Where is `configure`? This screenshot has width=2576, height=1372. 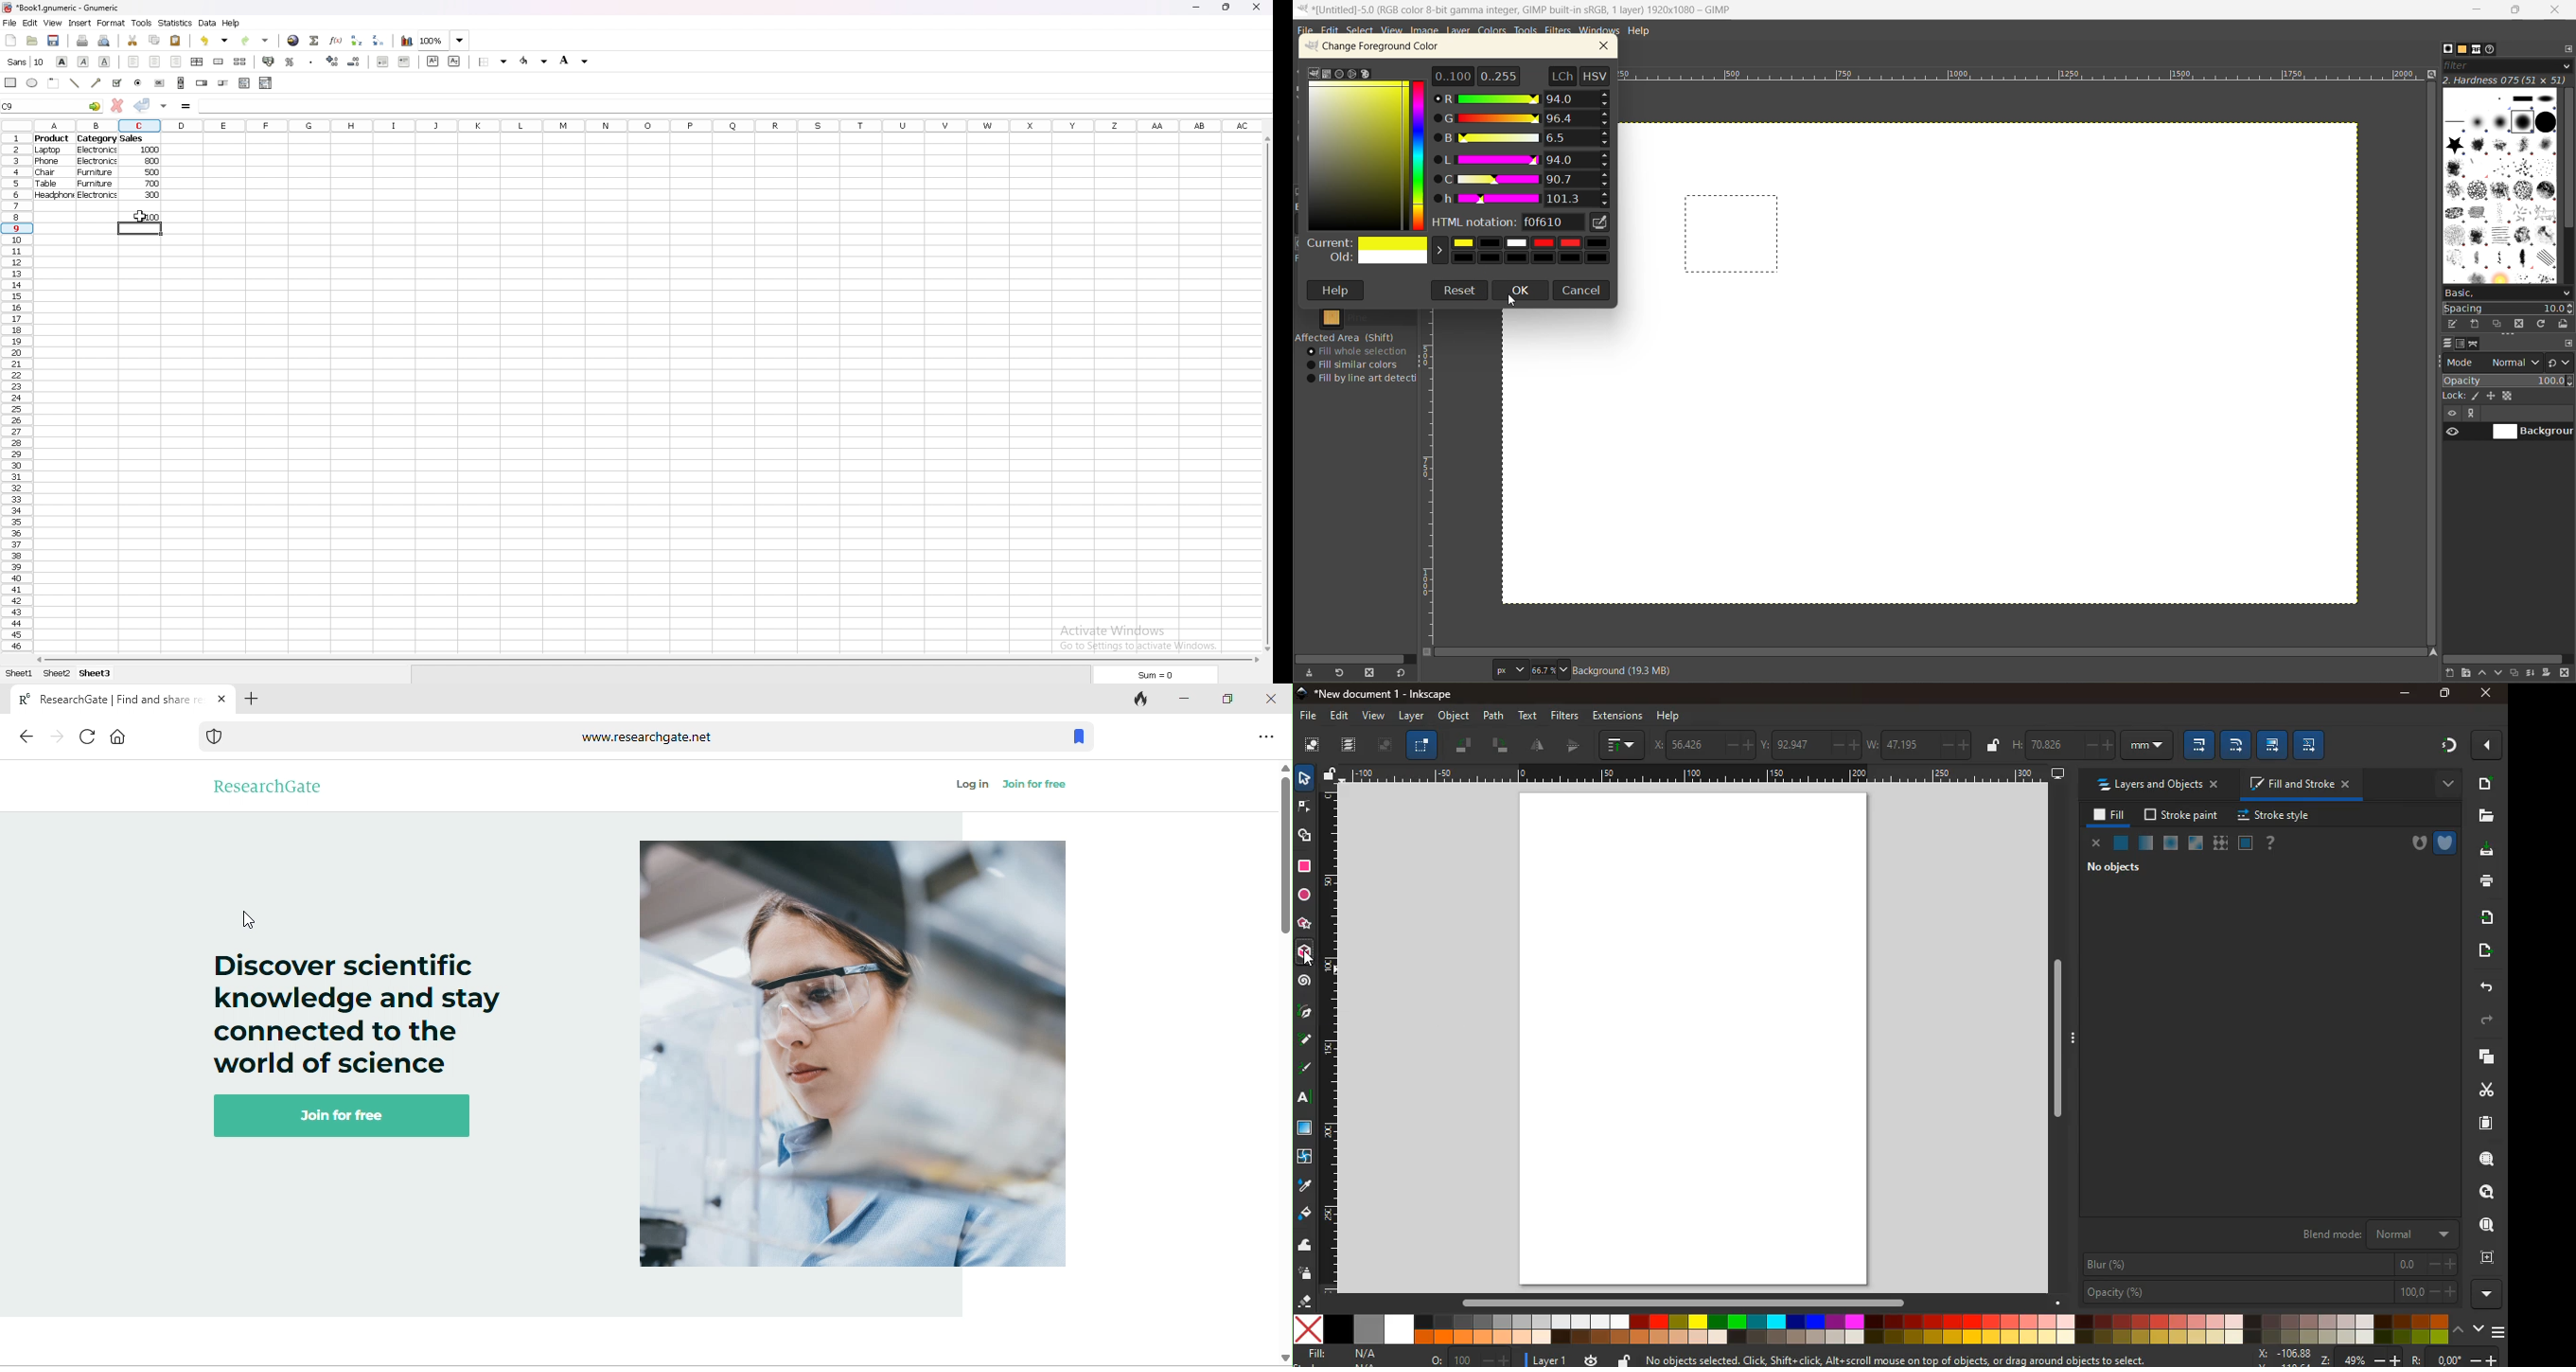 configure is located at coordinates (2567, 52).